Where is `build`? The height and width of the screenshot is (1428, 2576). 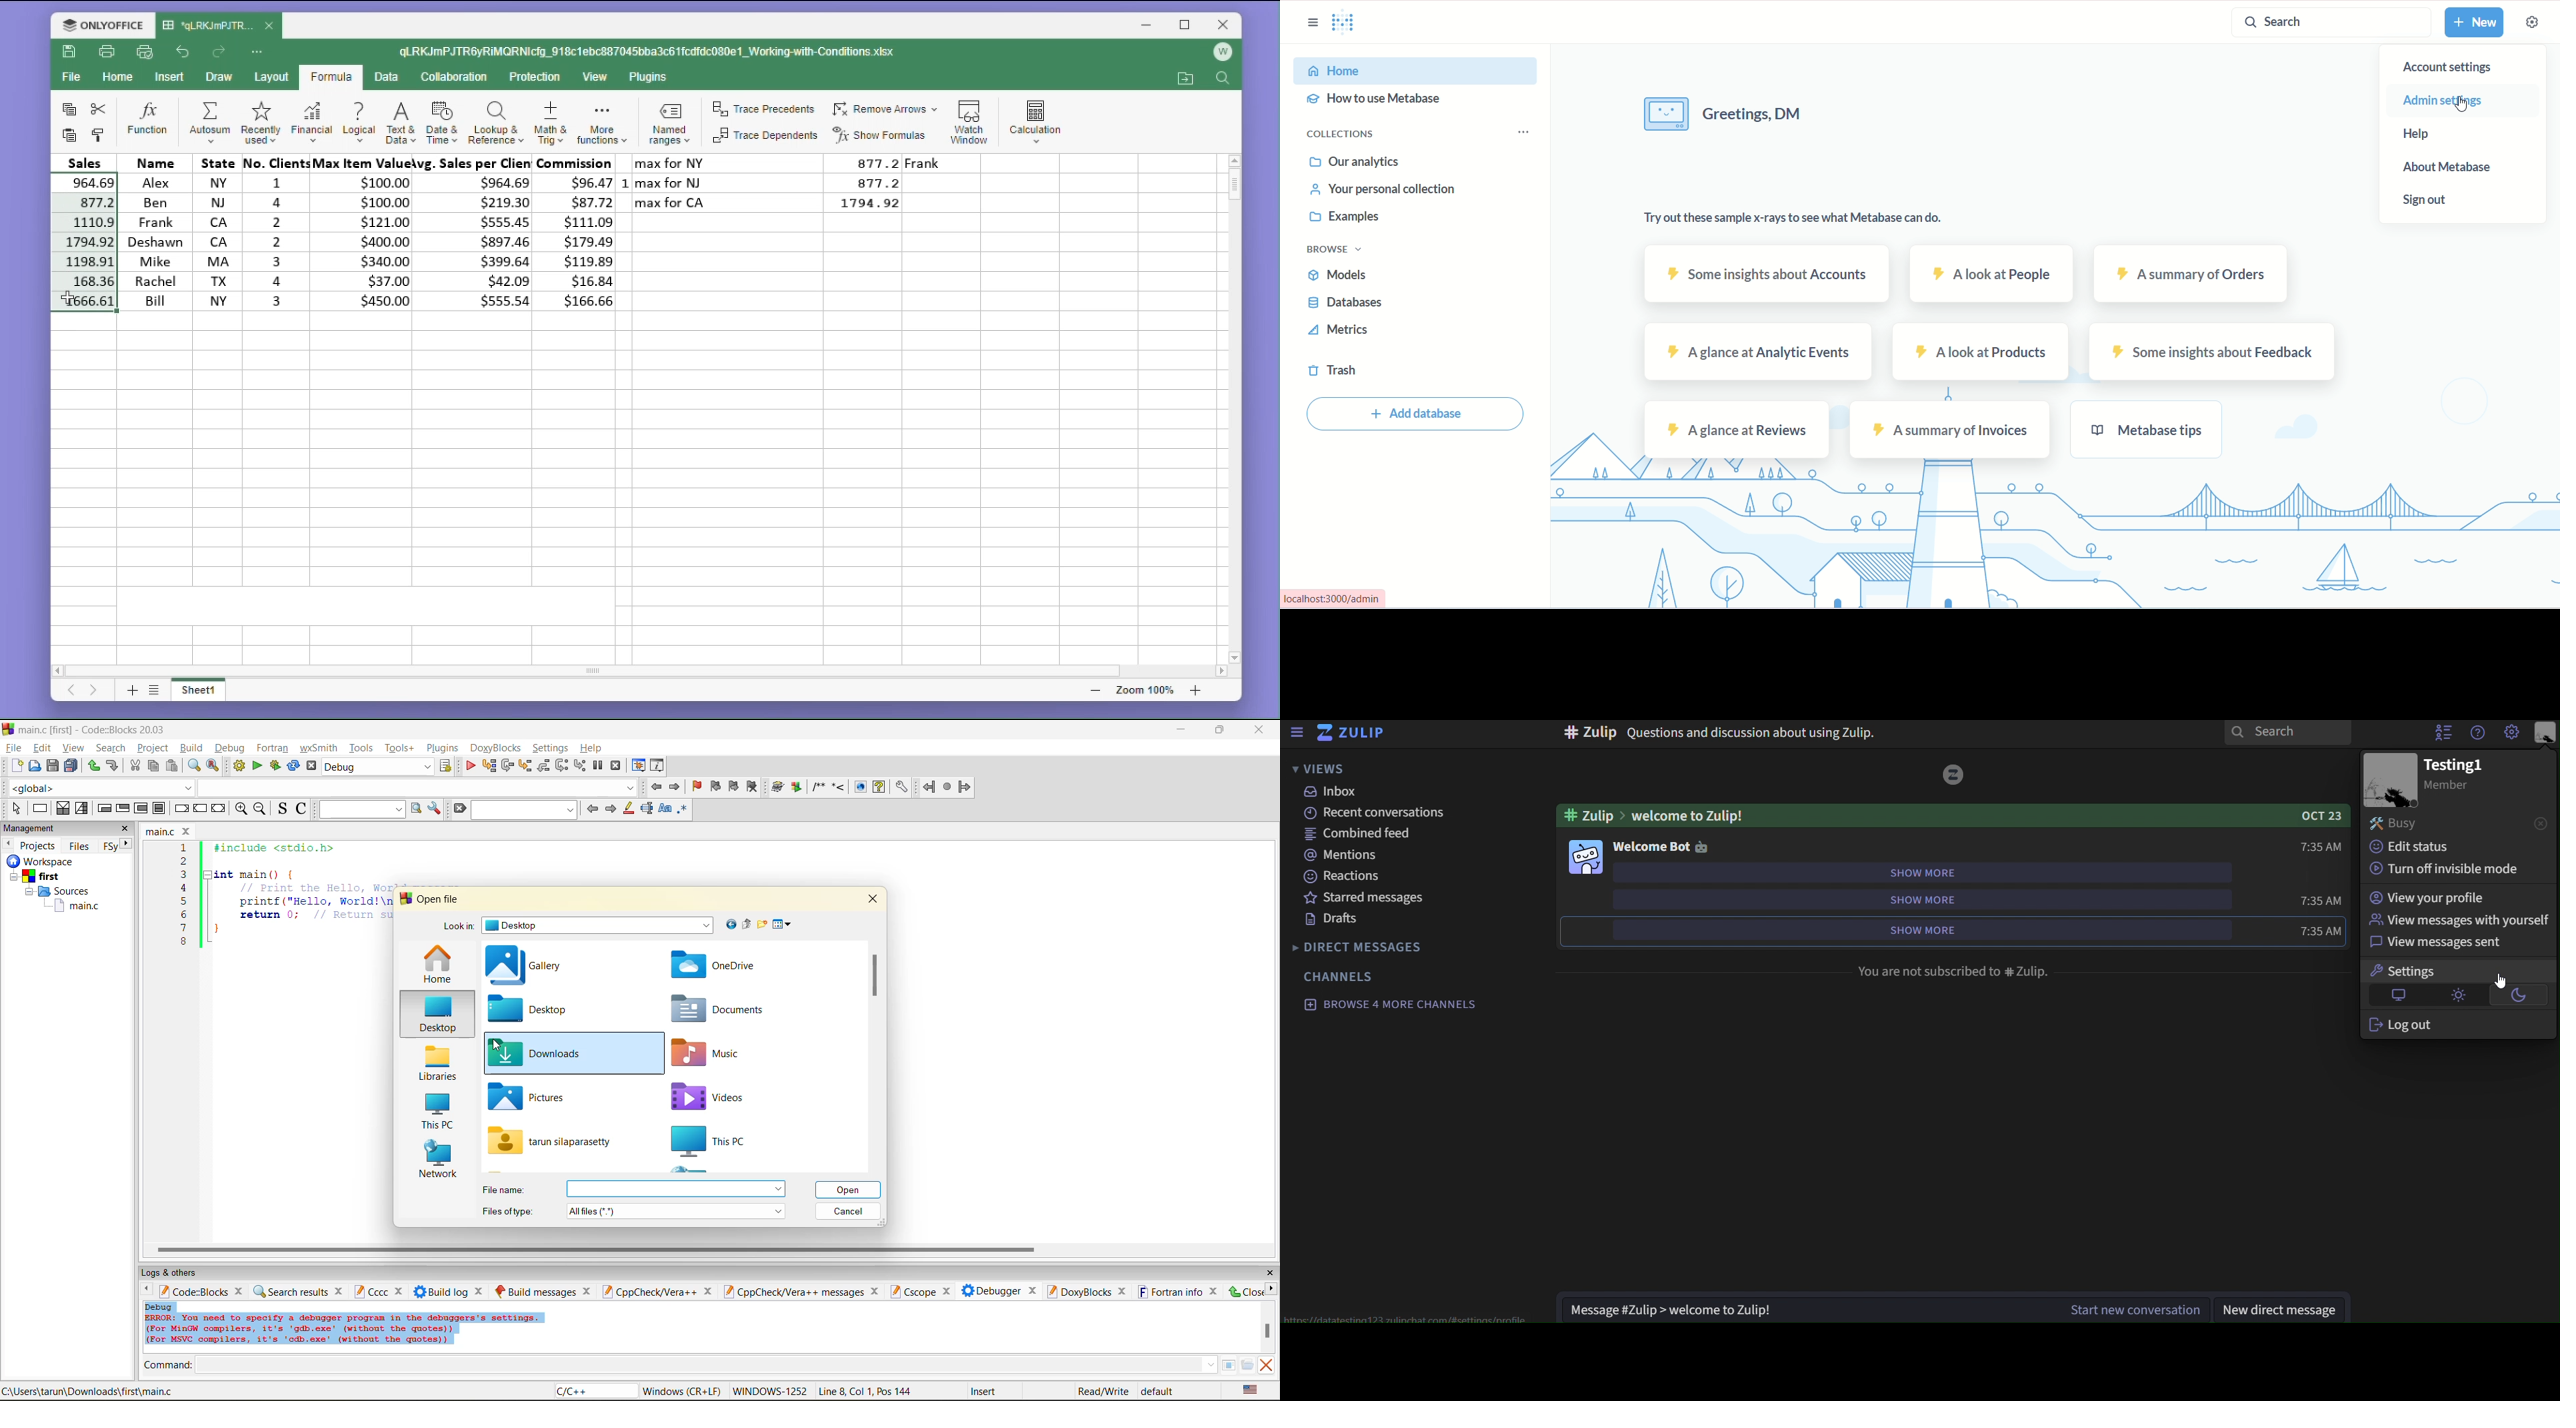
build is located at coordinates (778, 787).